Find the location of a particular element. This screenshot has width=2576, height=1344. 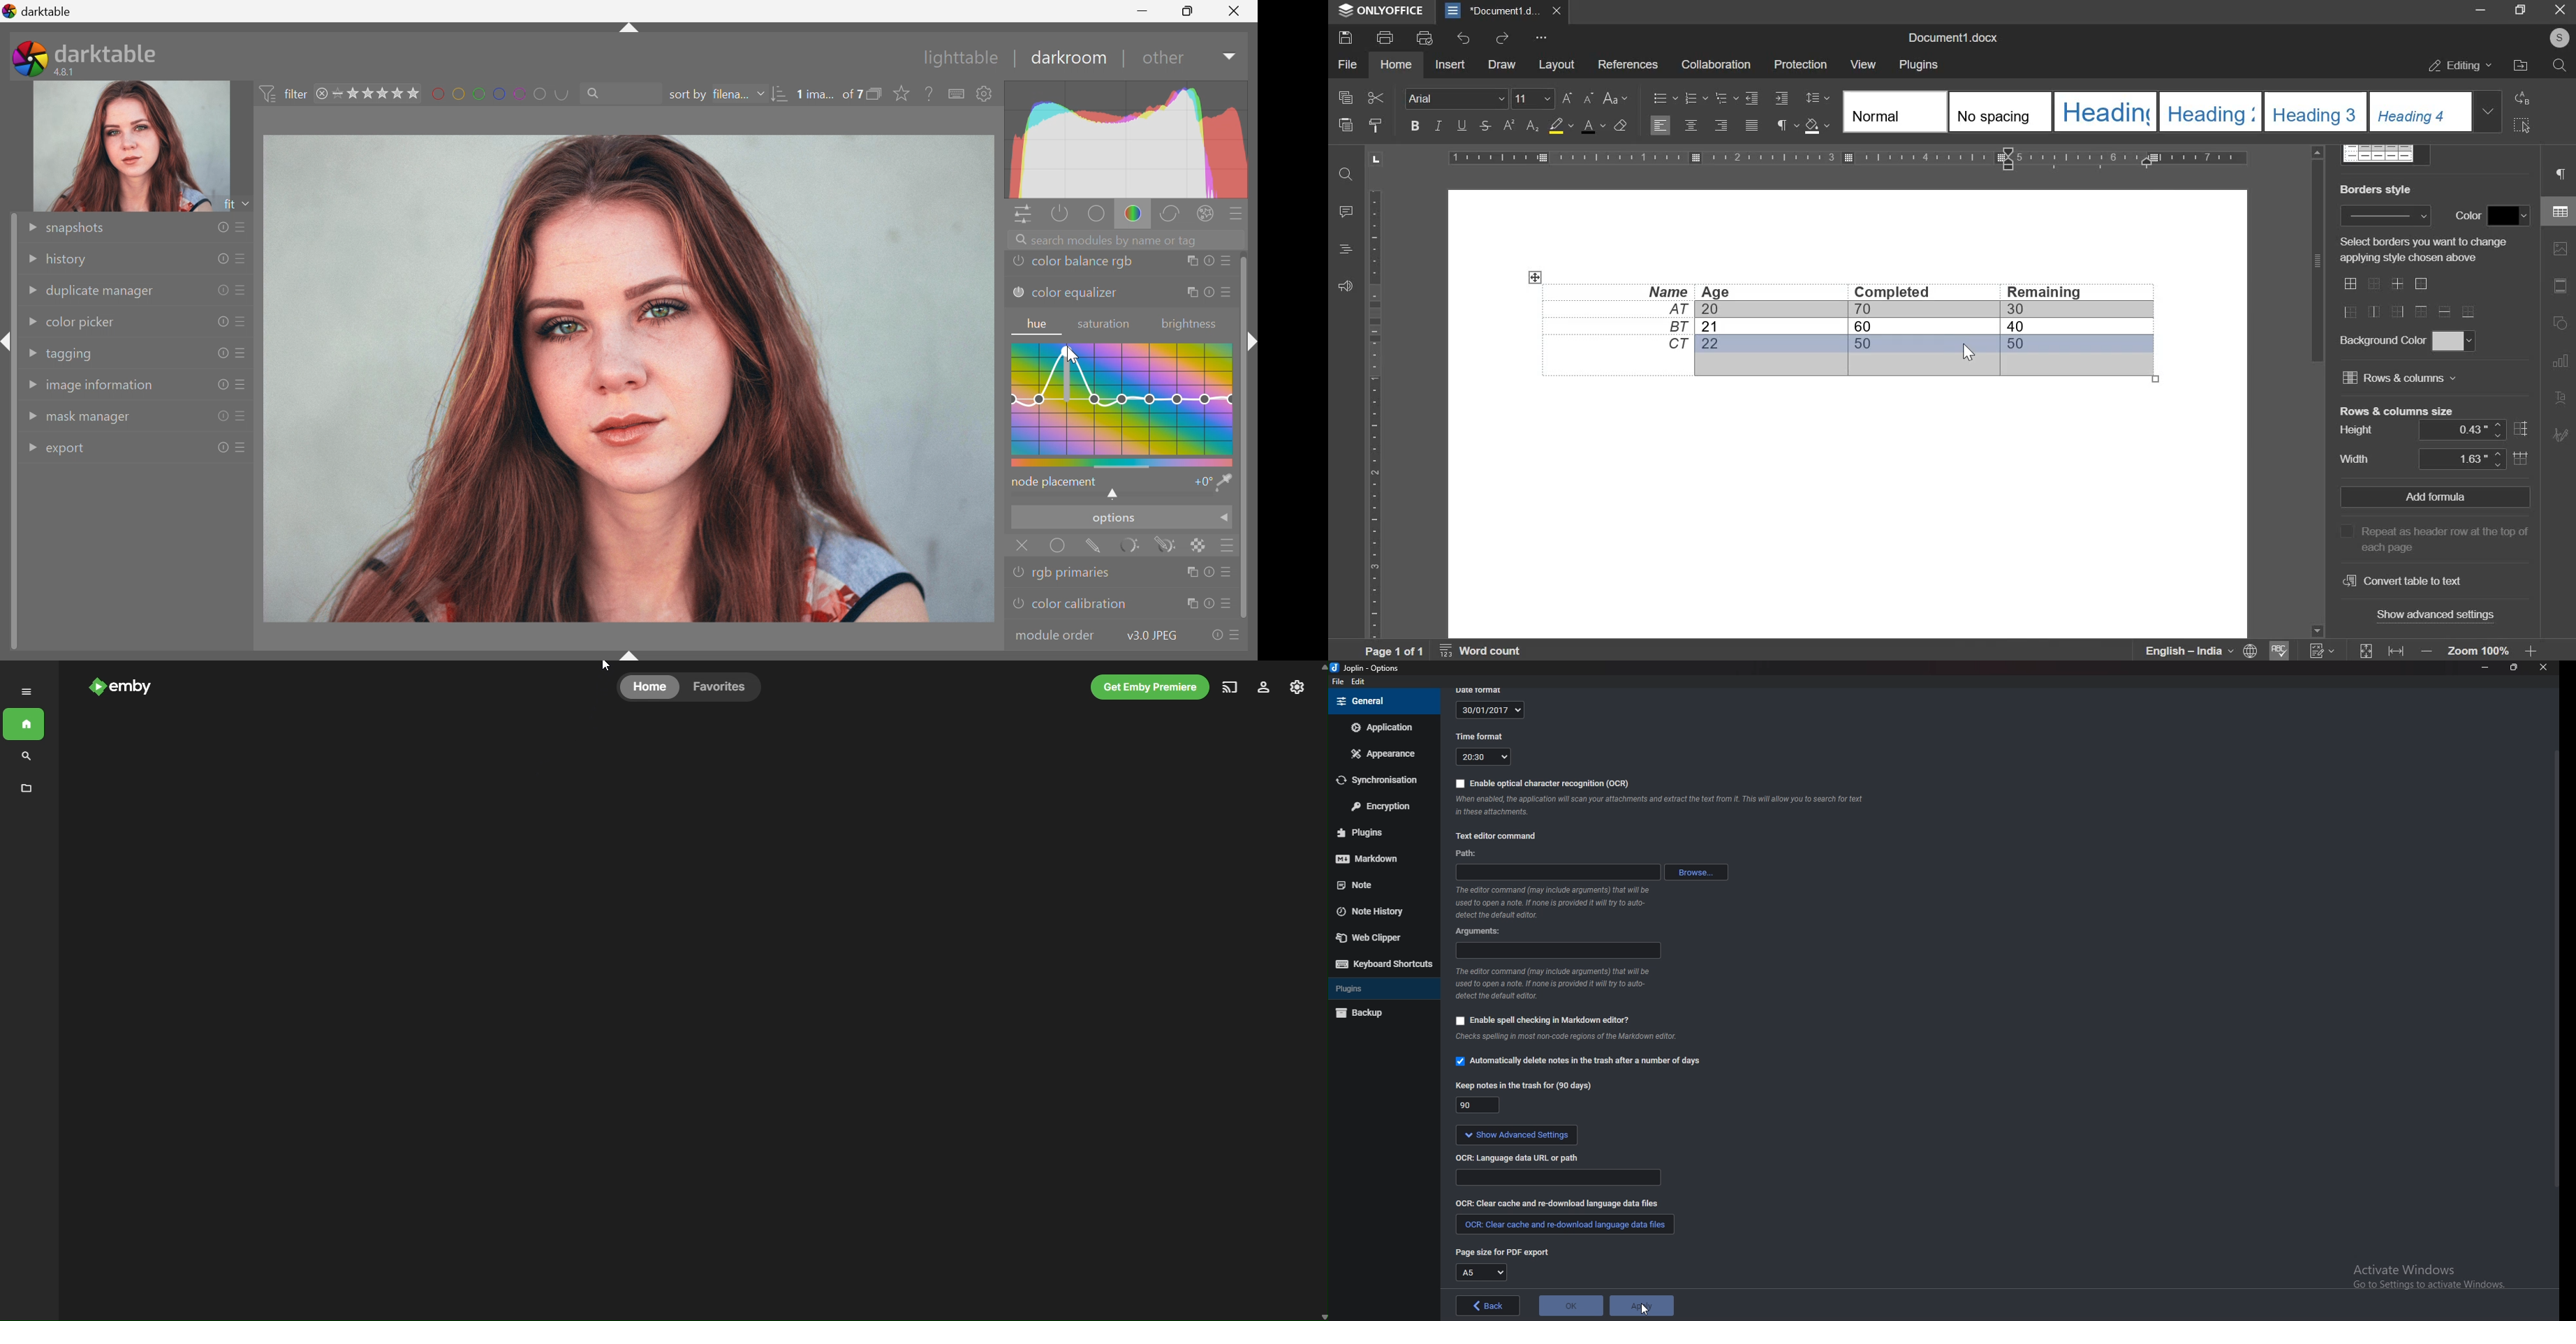

Info on spell check is located at coordinates (1566, 1037).